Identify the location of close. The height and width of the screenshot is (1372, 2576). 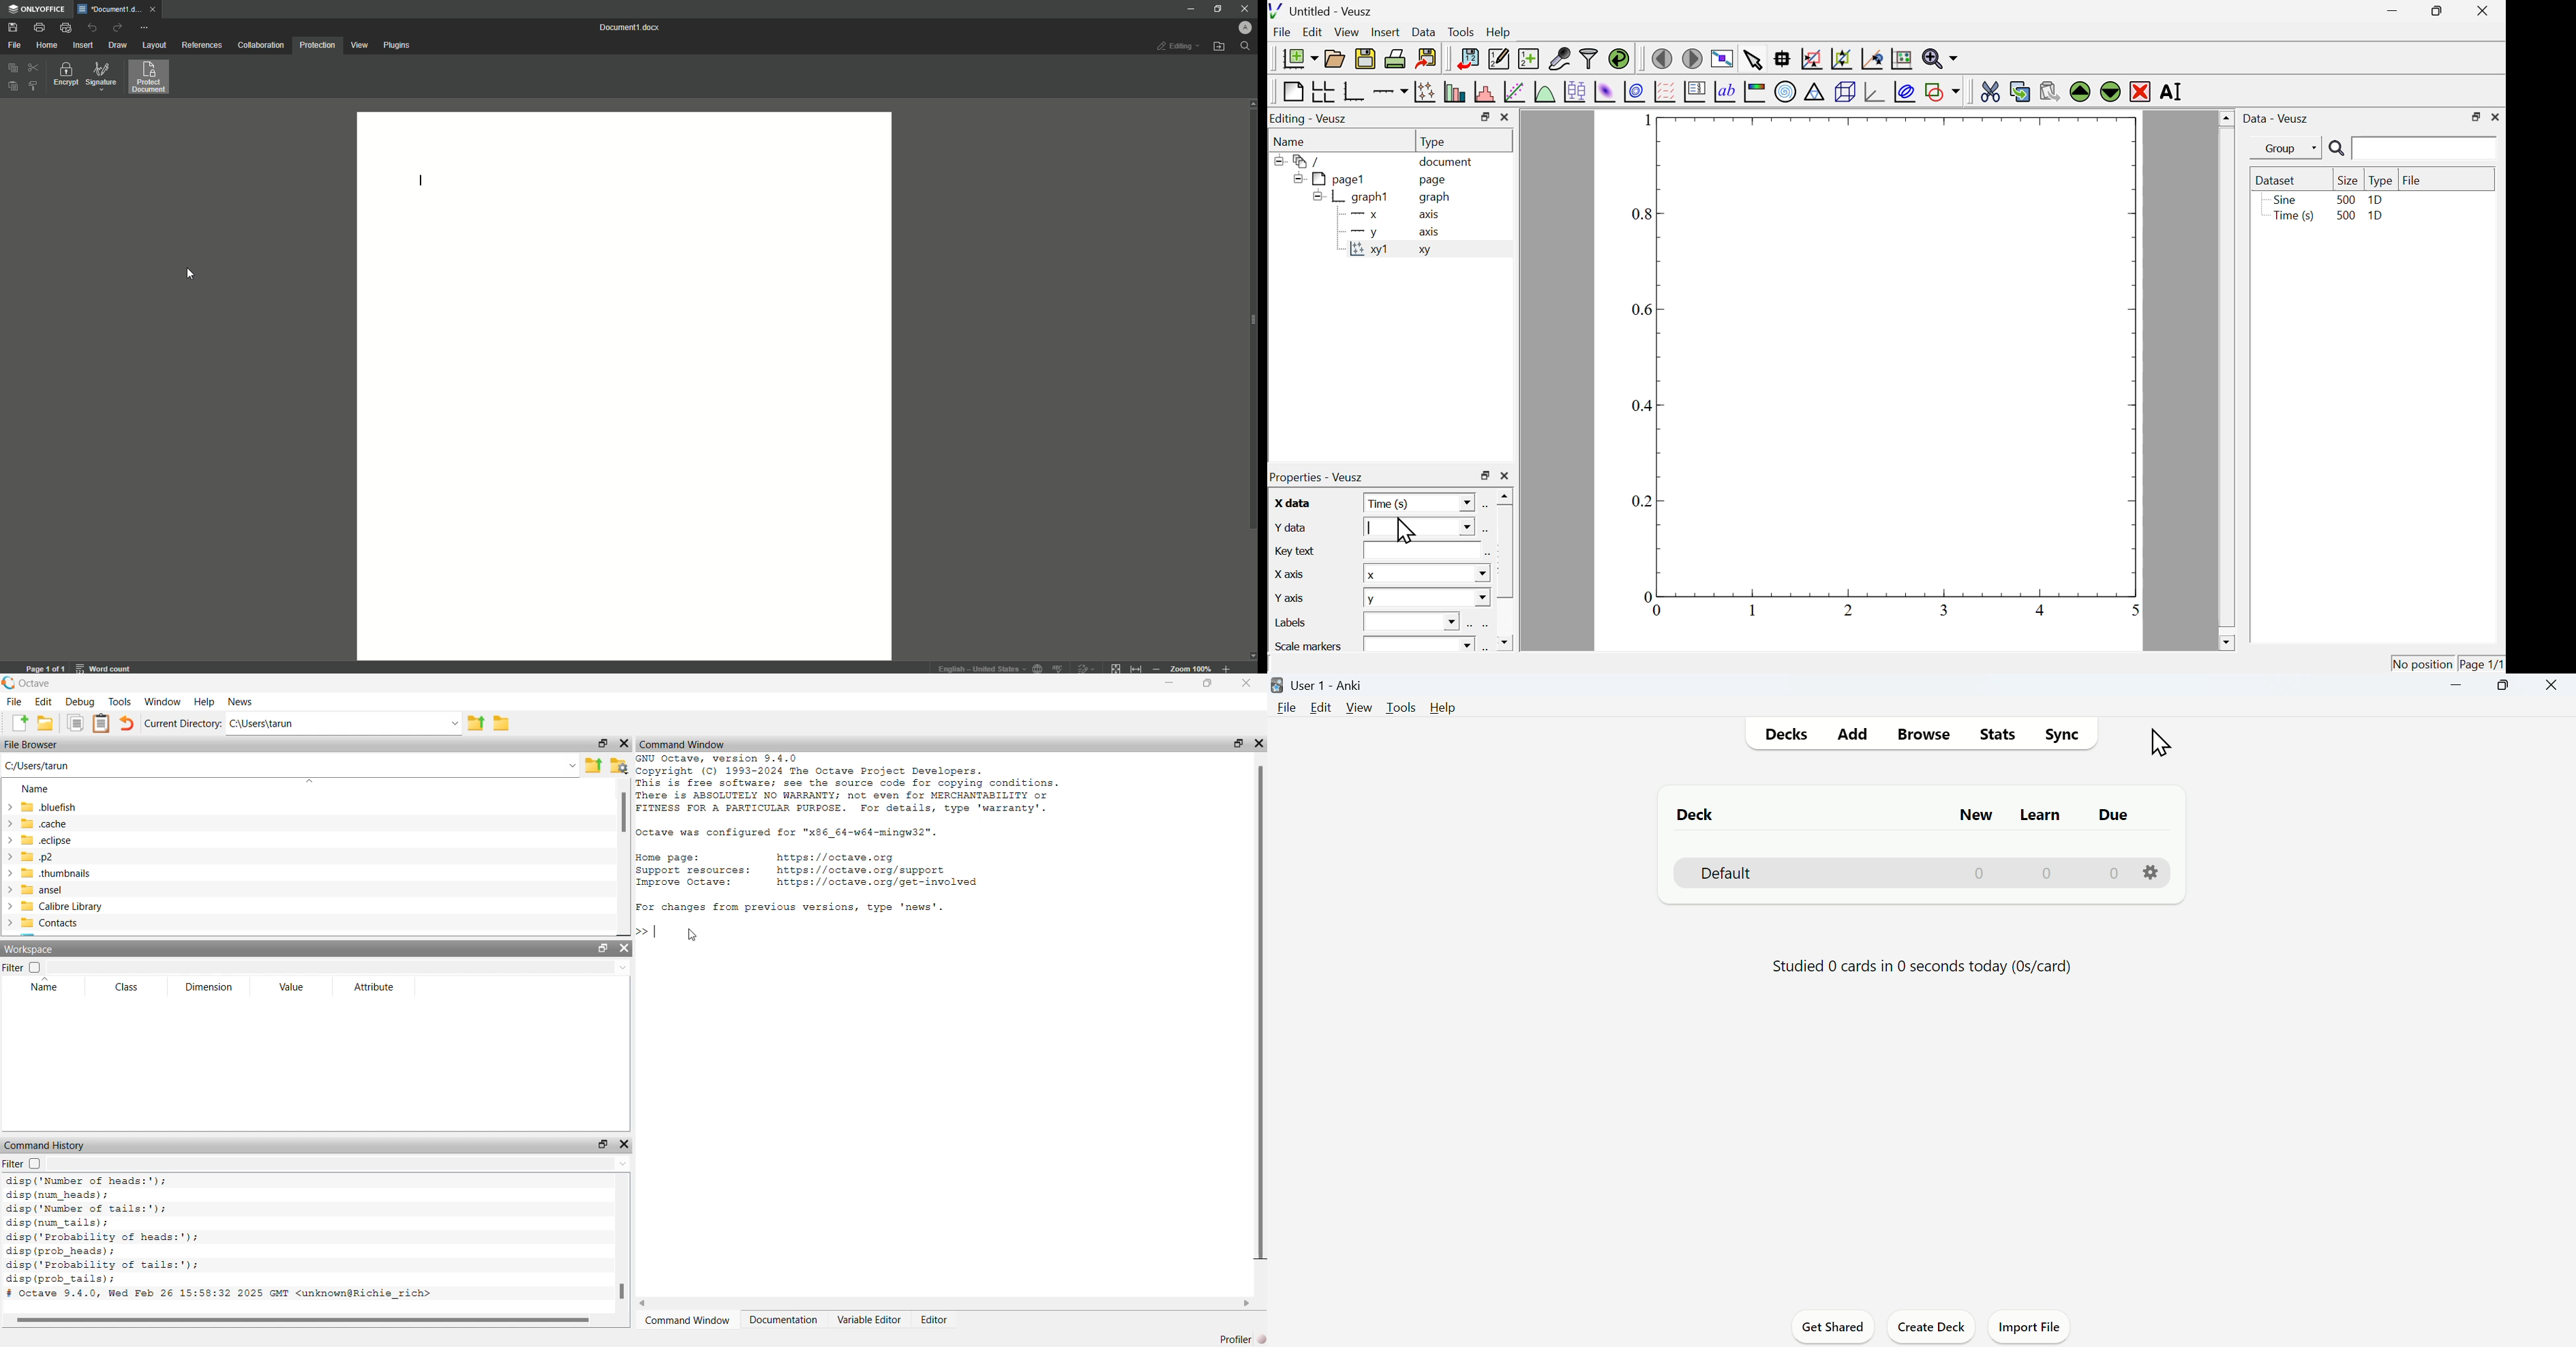
(2495, 117).